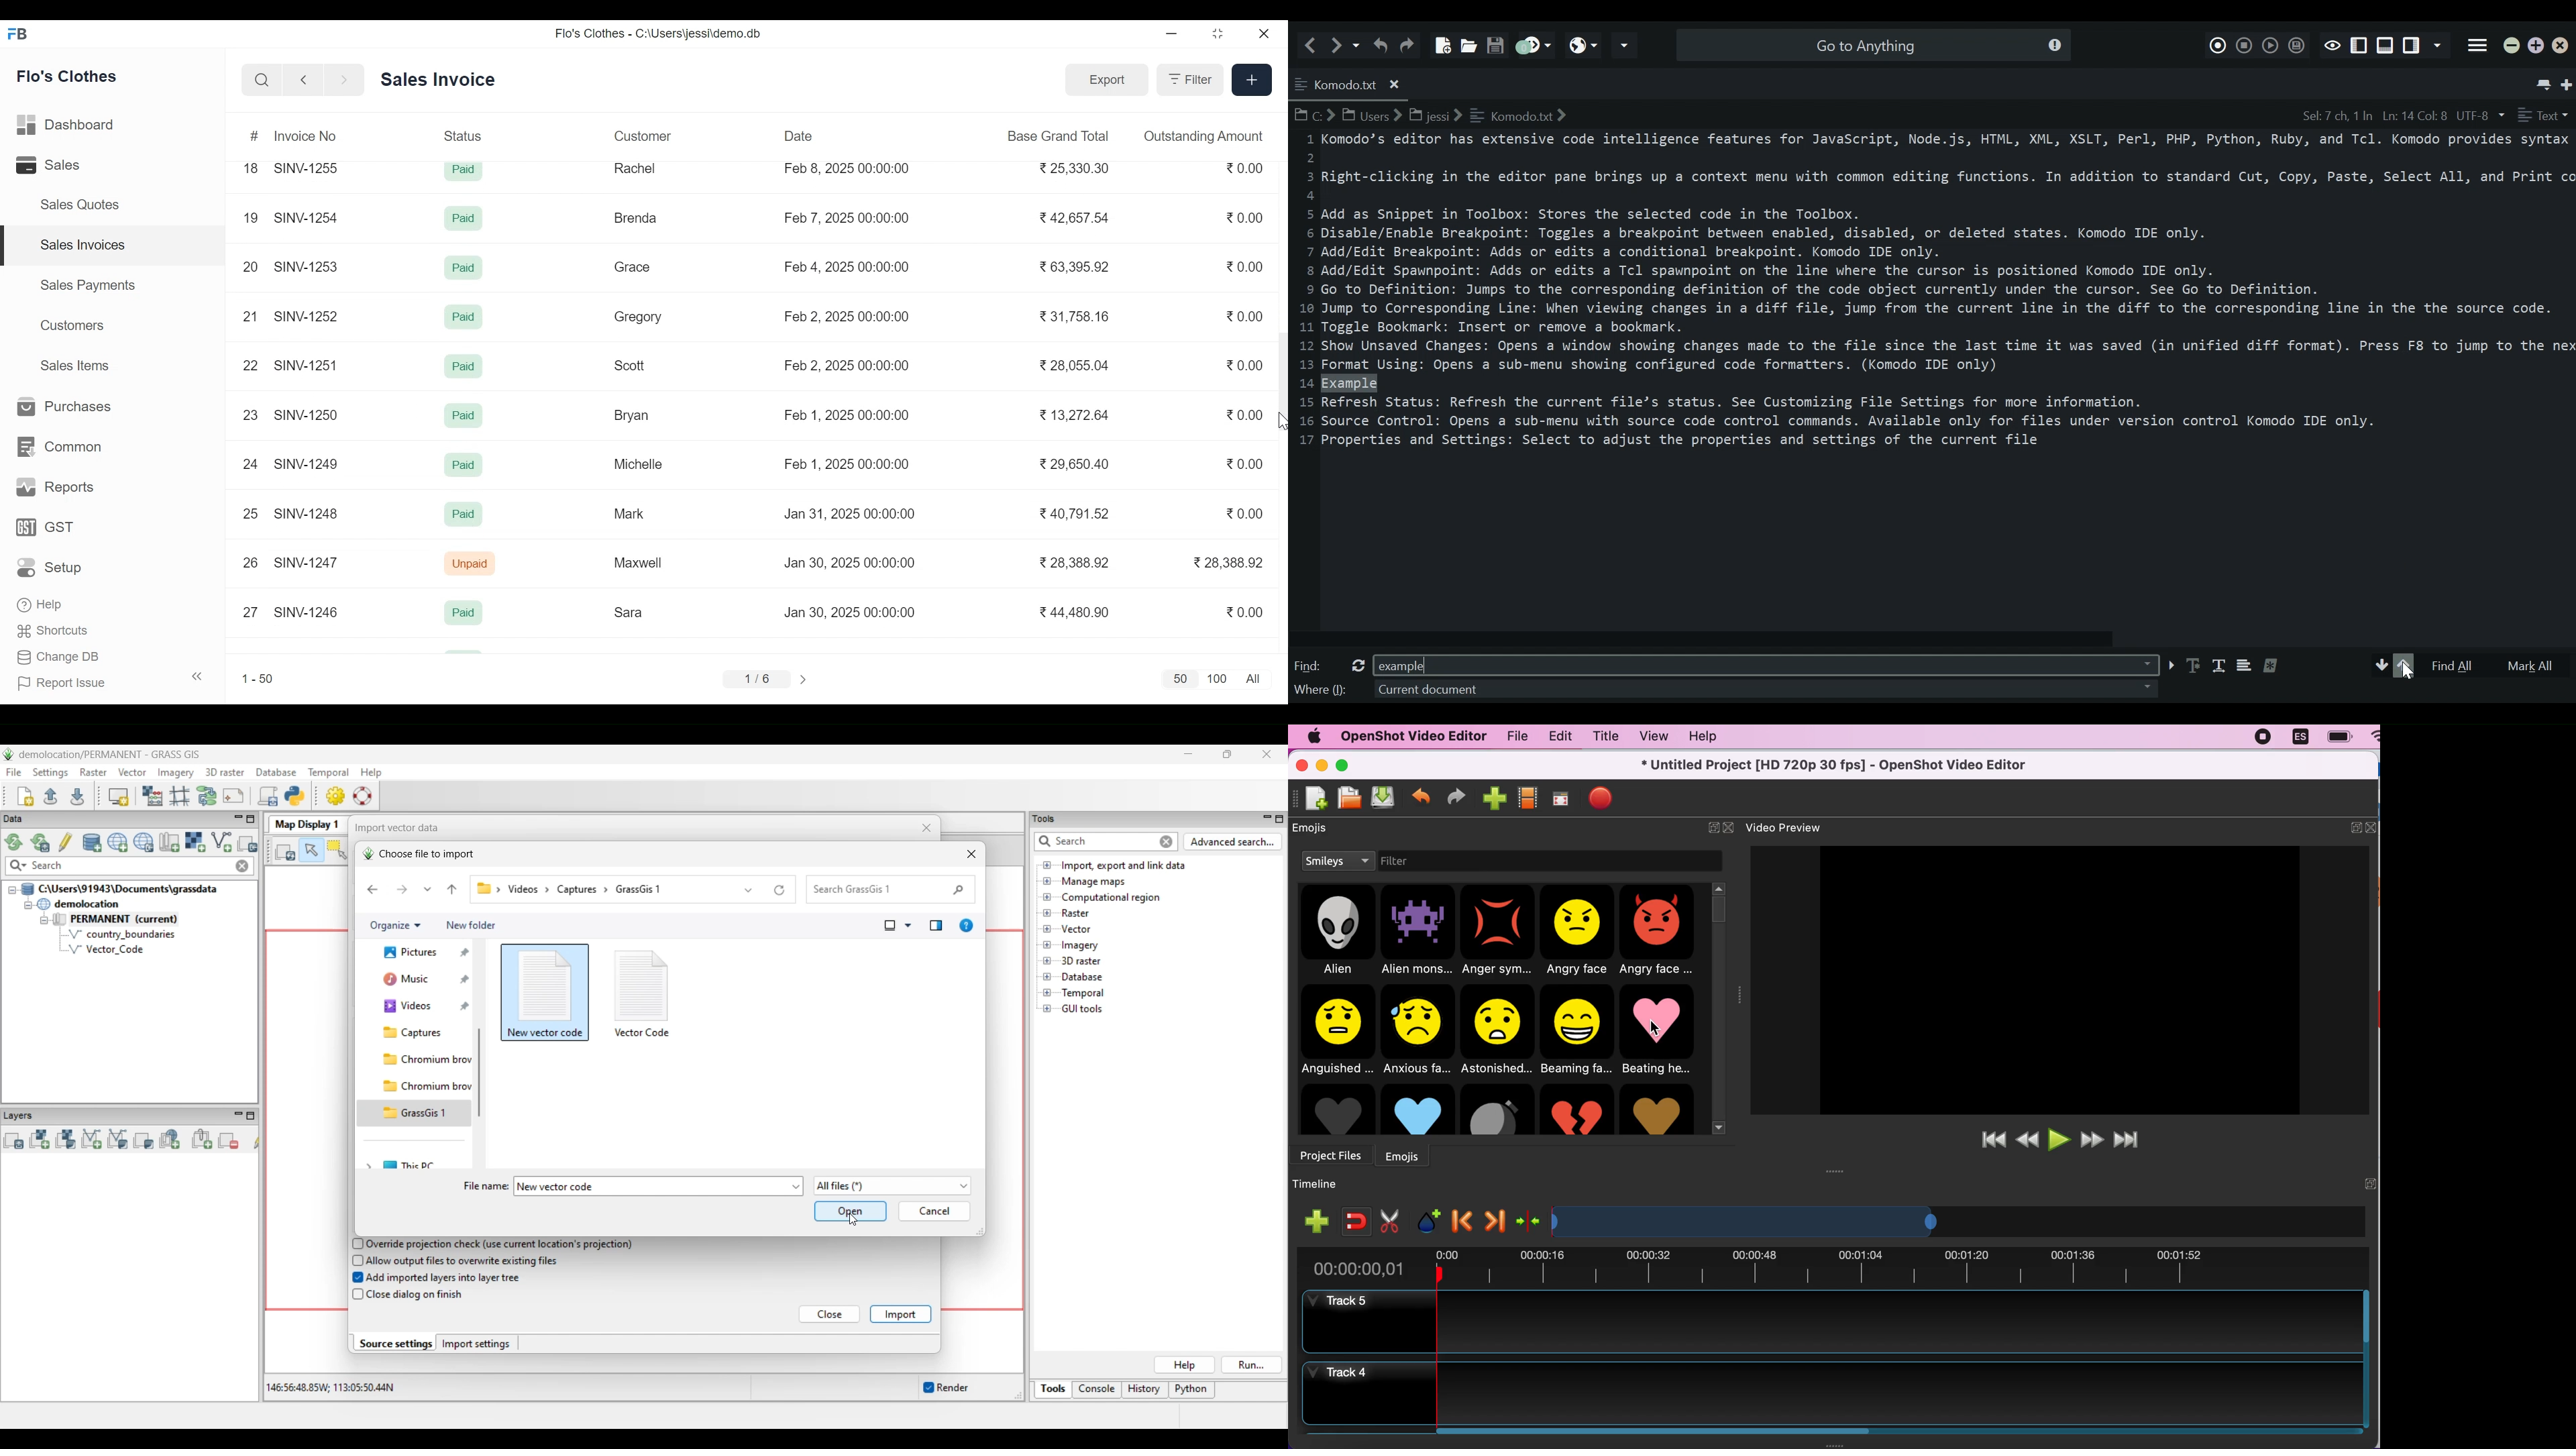 Image resolution: width=2576 pixels, height=1456 pixels. I want to click on 44,480.90, so click(1077, 612).